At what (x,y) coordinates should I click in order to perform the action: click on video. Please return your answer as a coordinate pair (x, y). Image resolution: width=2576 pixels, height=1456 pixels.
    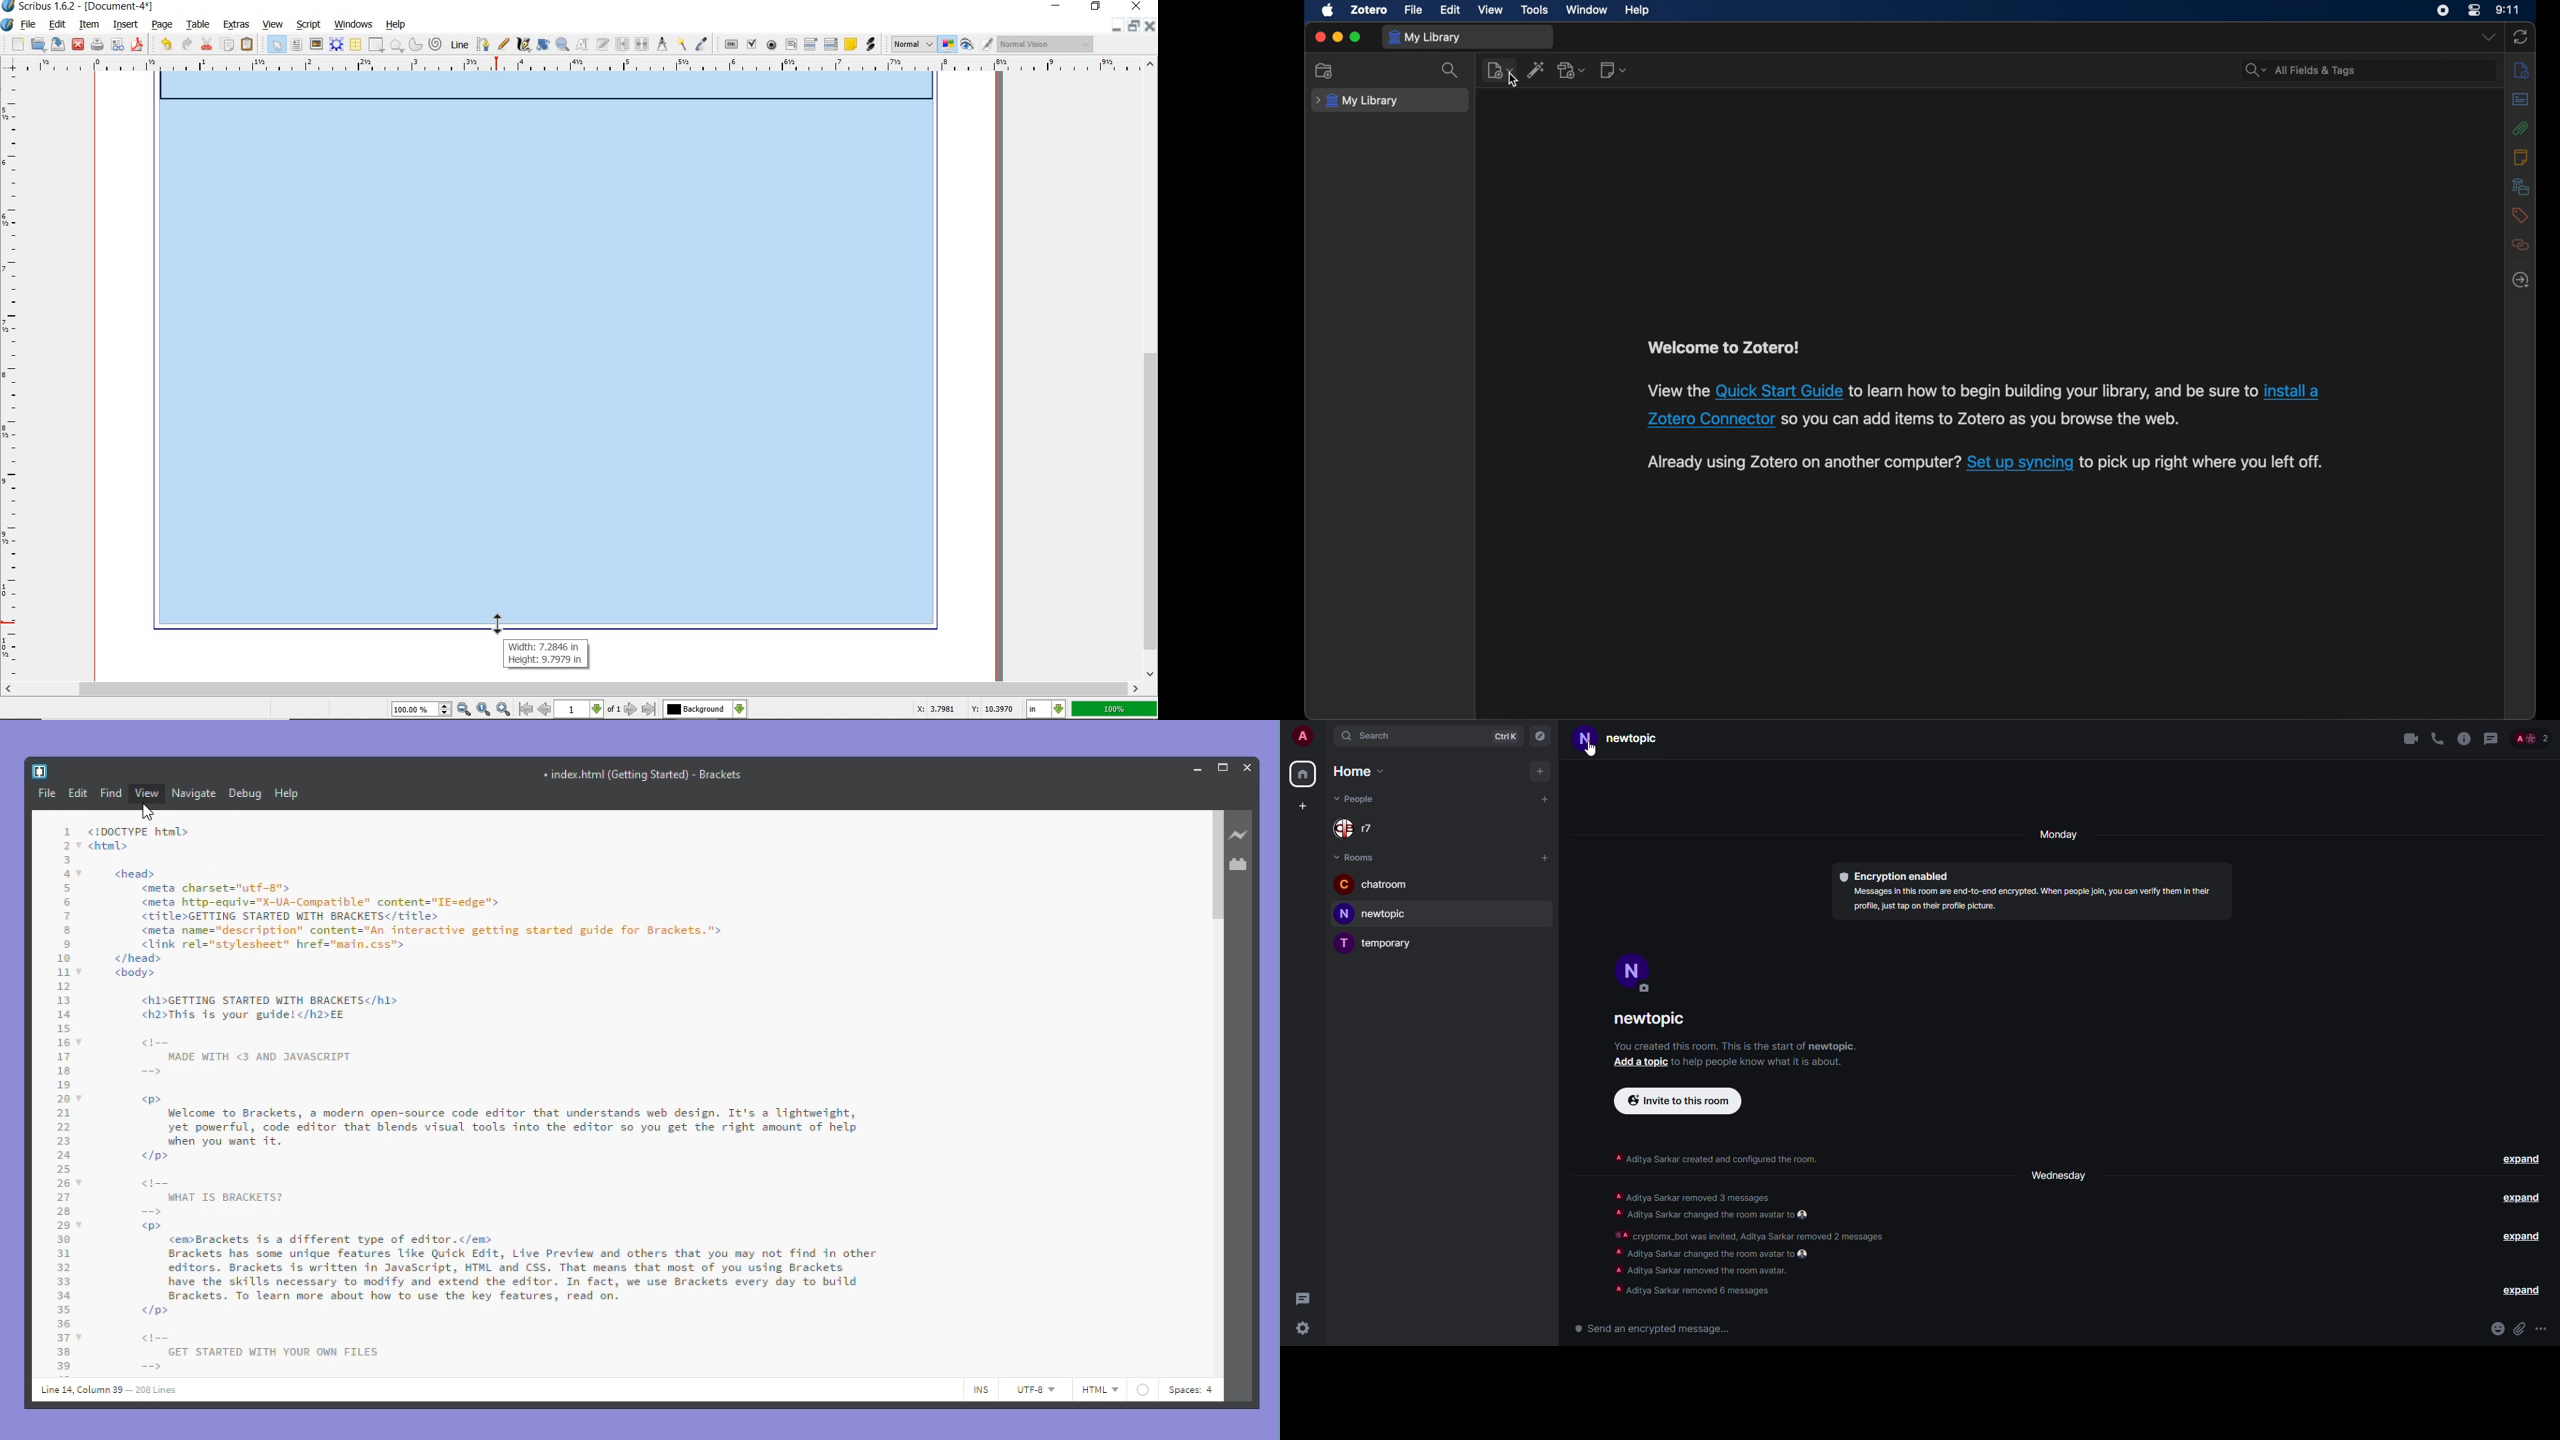
    Looking at the image, I should click on (2412, 739).